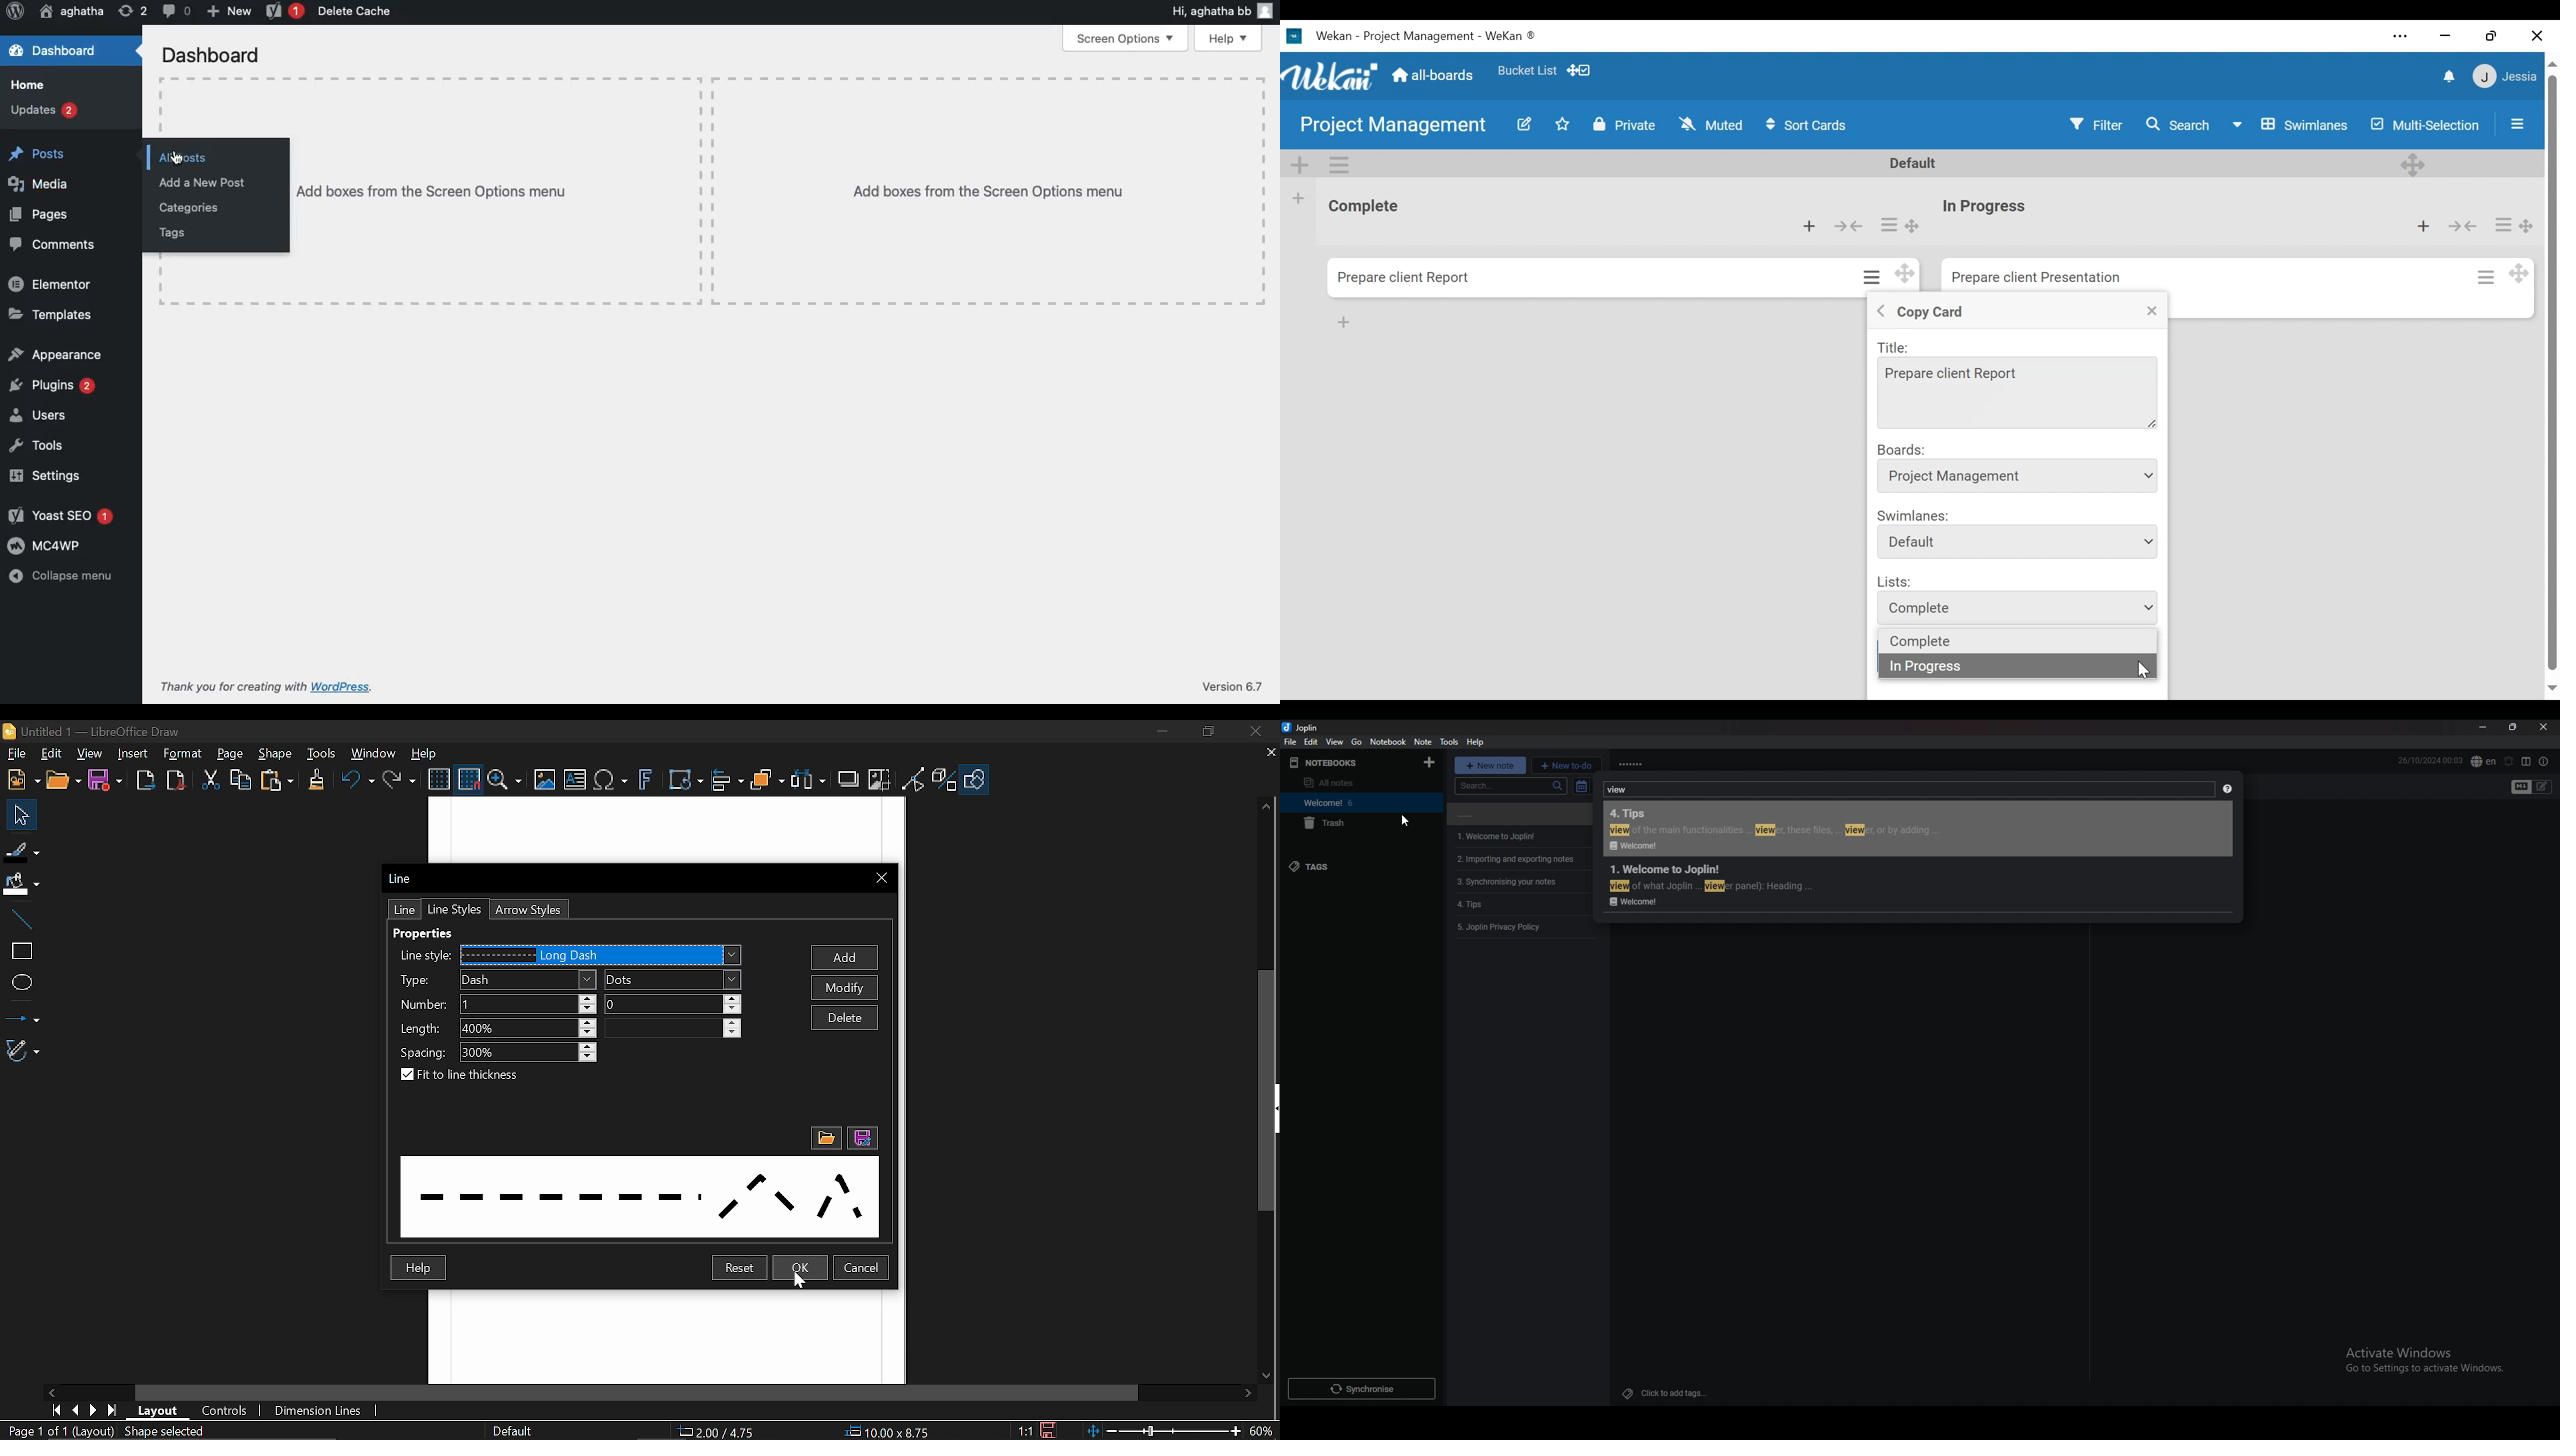 The image size is (2576, 1456). What do you see at coordinates (1477, 741) in the screenshot?
I see `help` at bounding box center [1477, 741].